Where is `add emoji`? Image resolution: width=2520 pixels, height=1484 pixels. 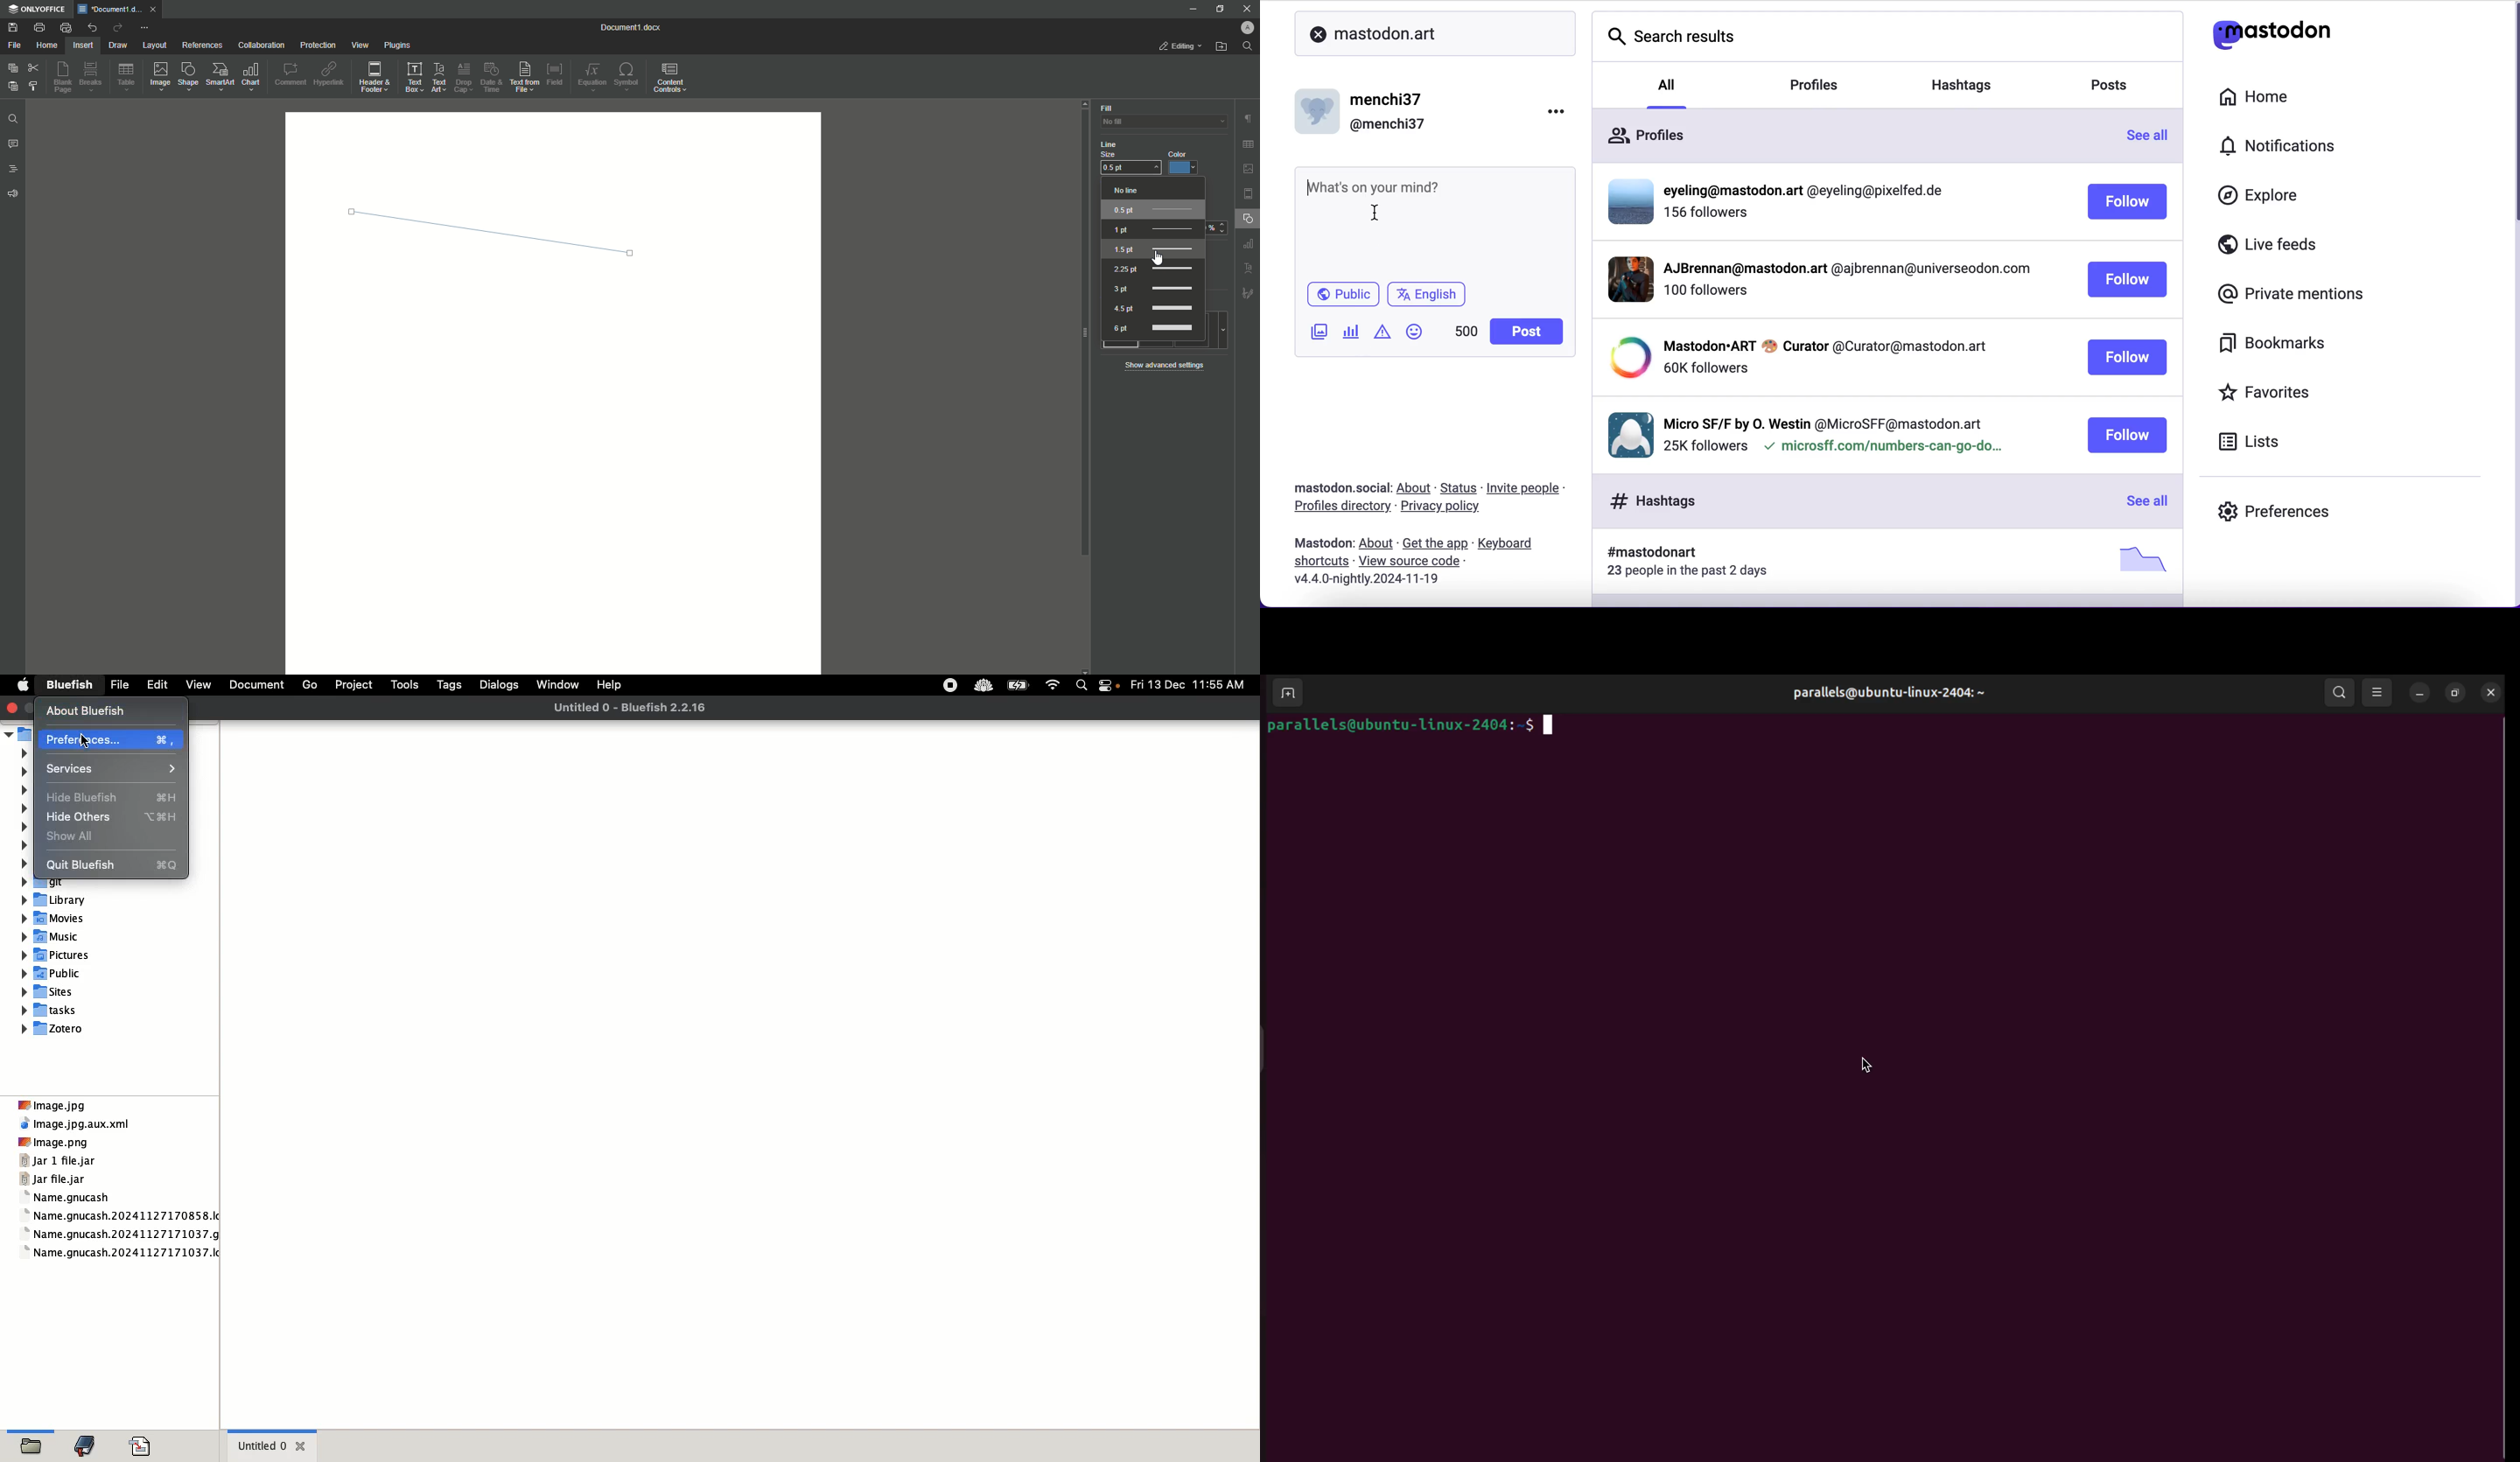
add emoji is located at coordinates (1414, 336).